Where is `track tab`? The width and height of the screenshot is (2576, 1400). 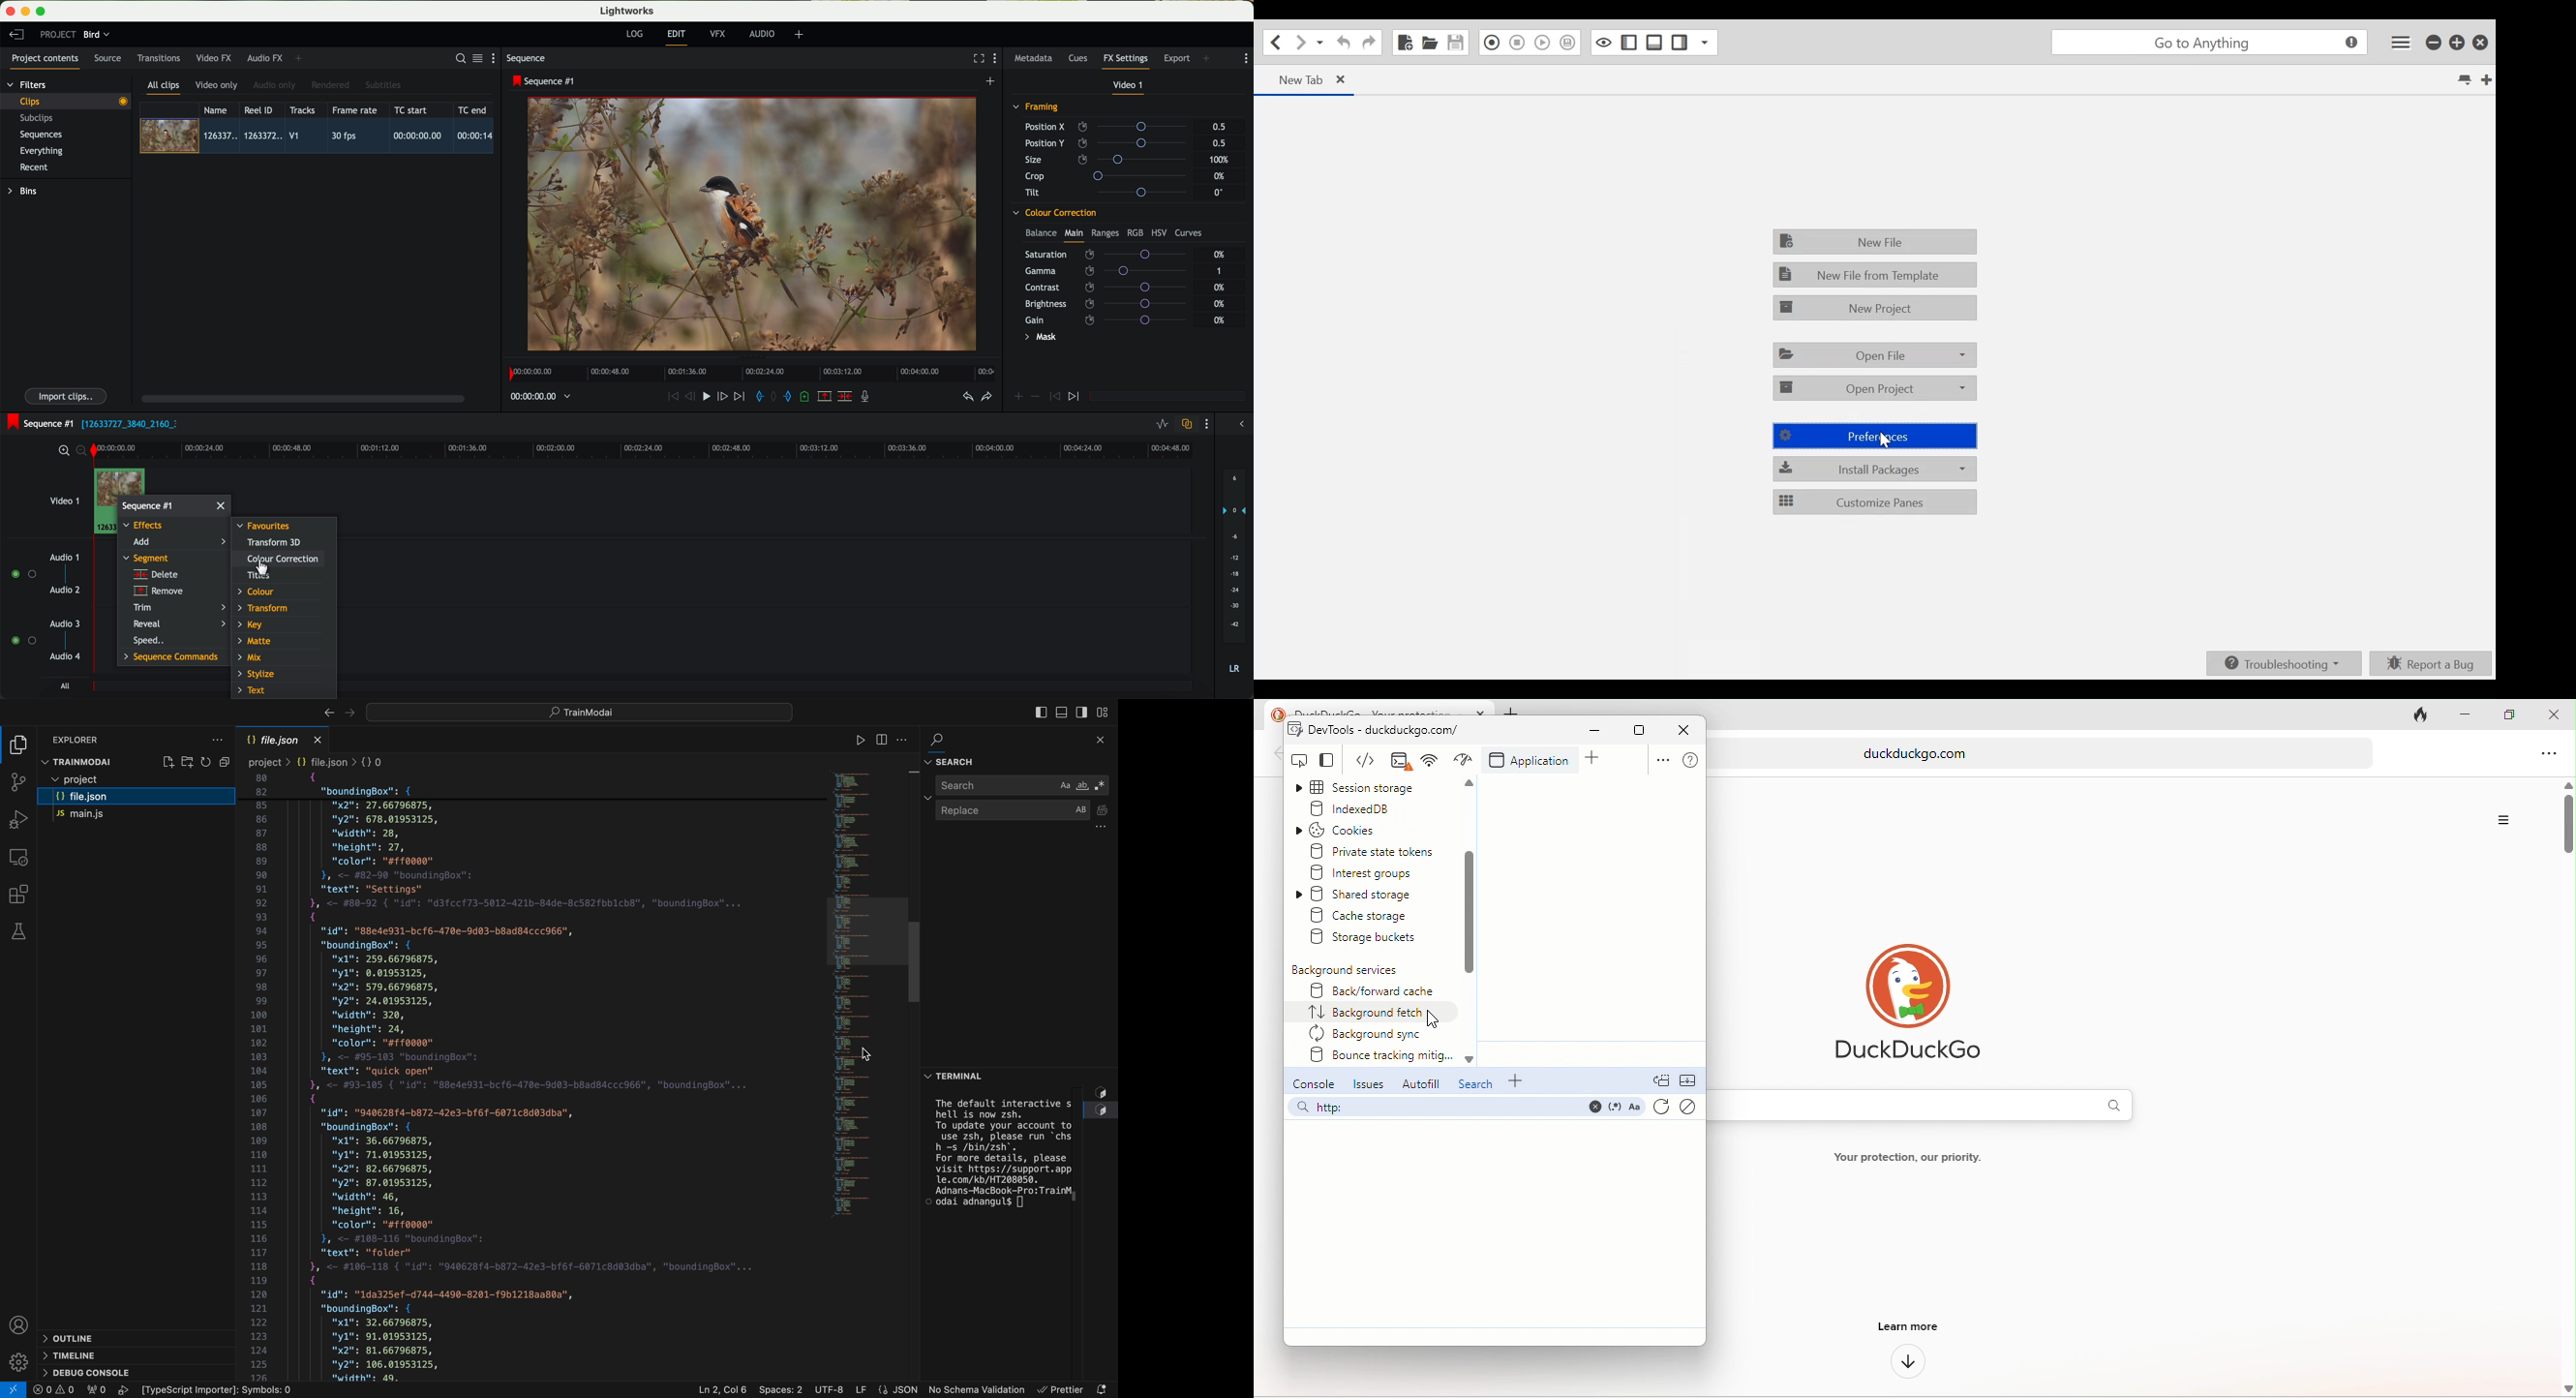
track tab is located at coordinates (2424, 717).